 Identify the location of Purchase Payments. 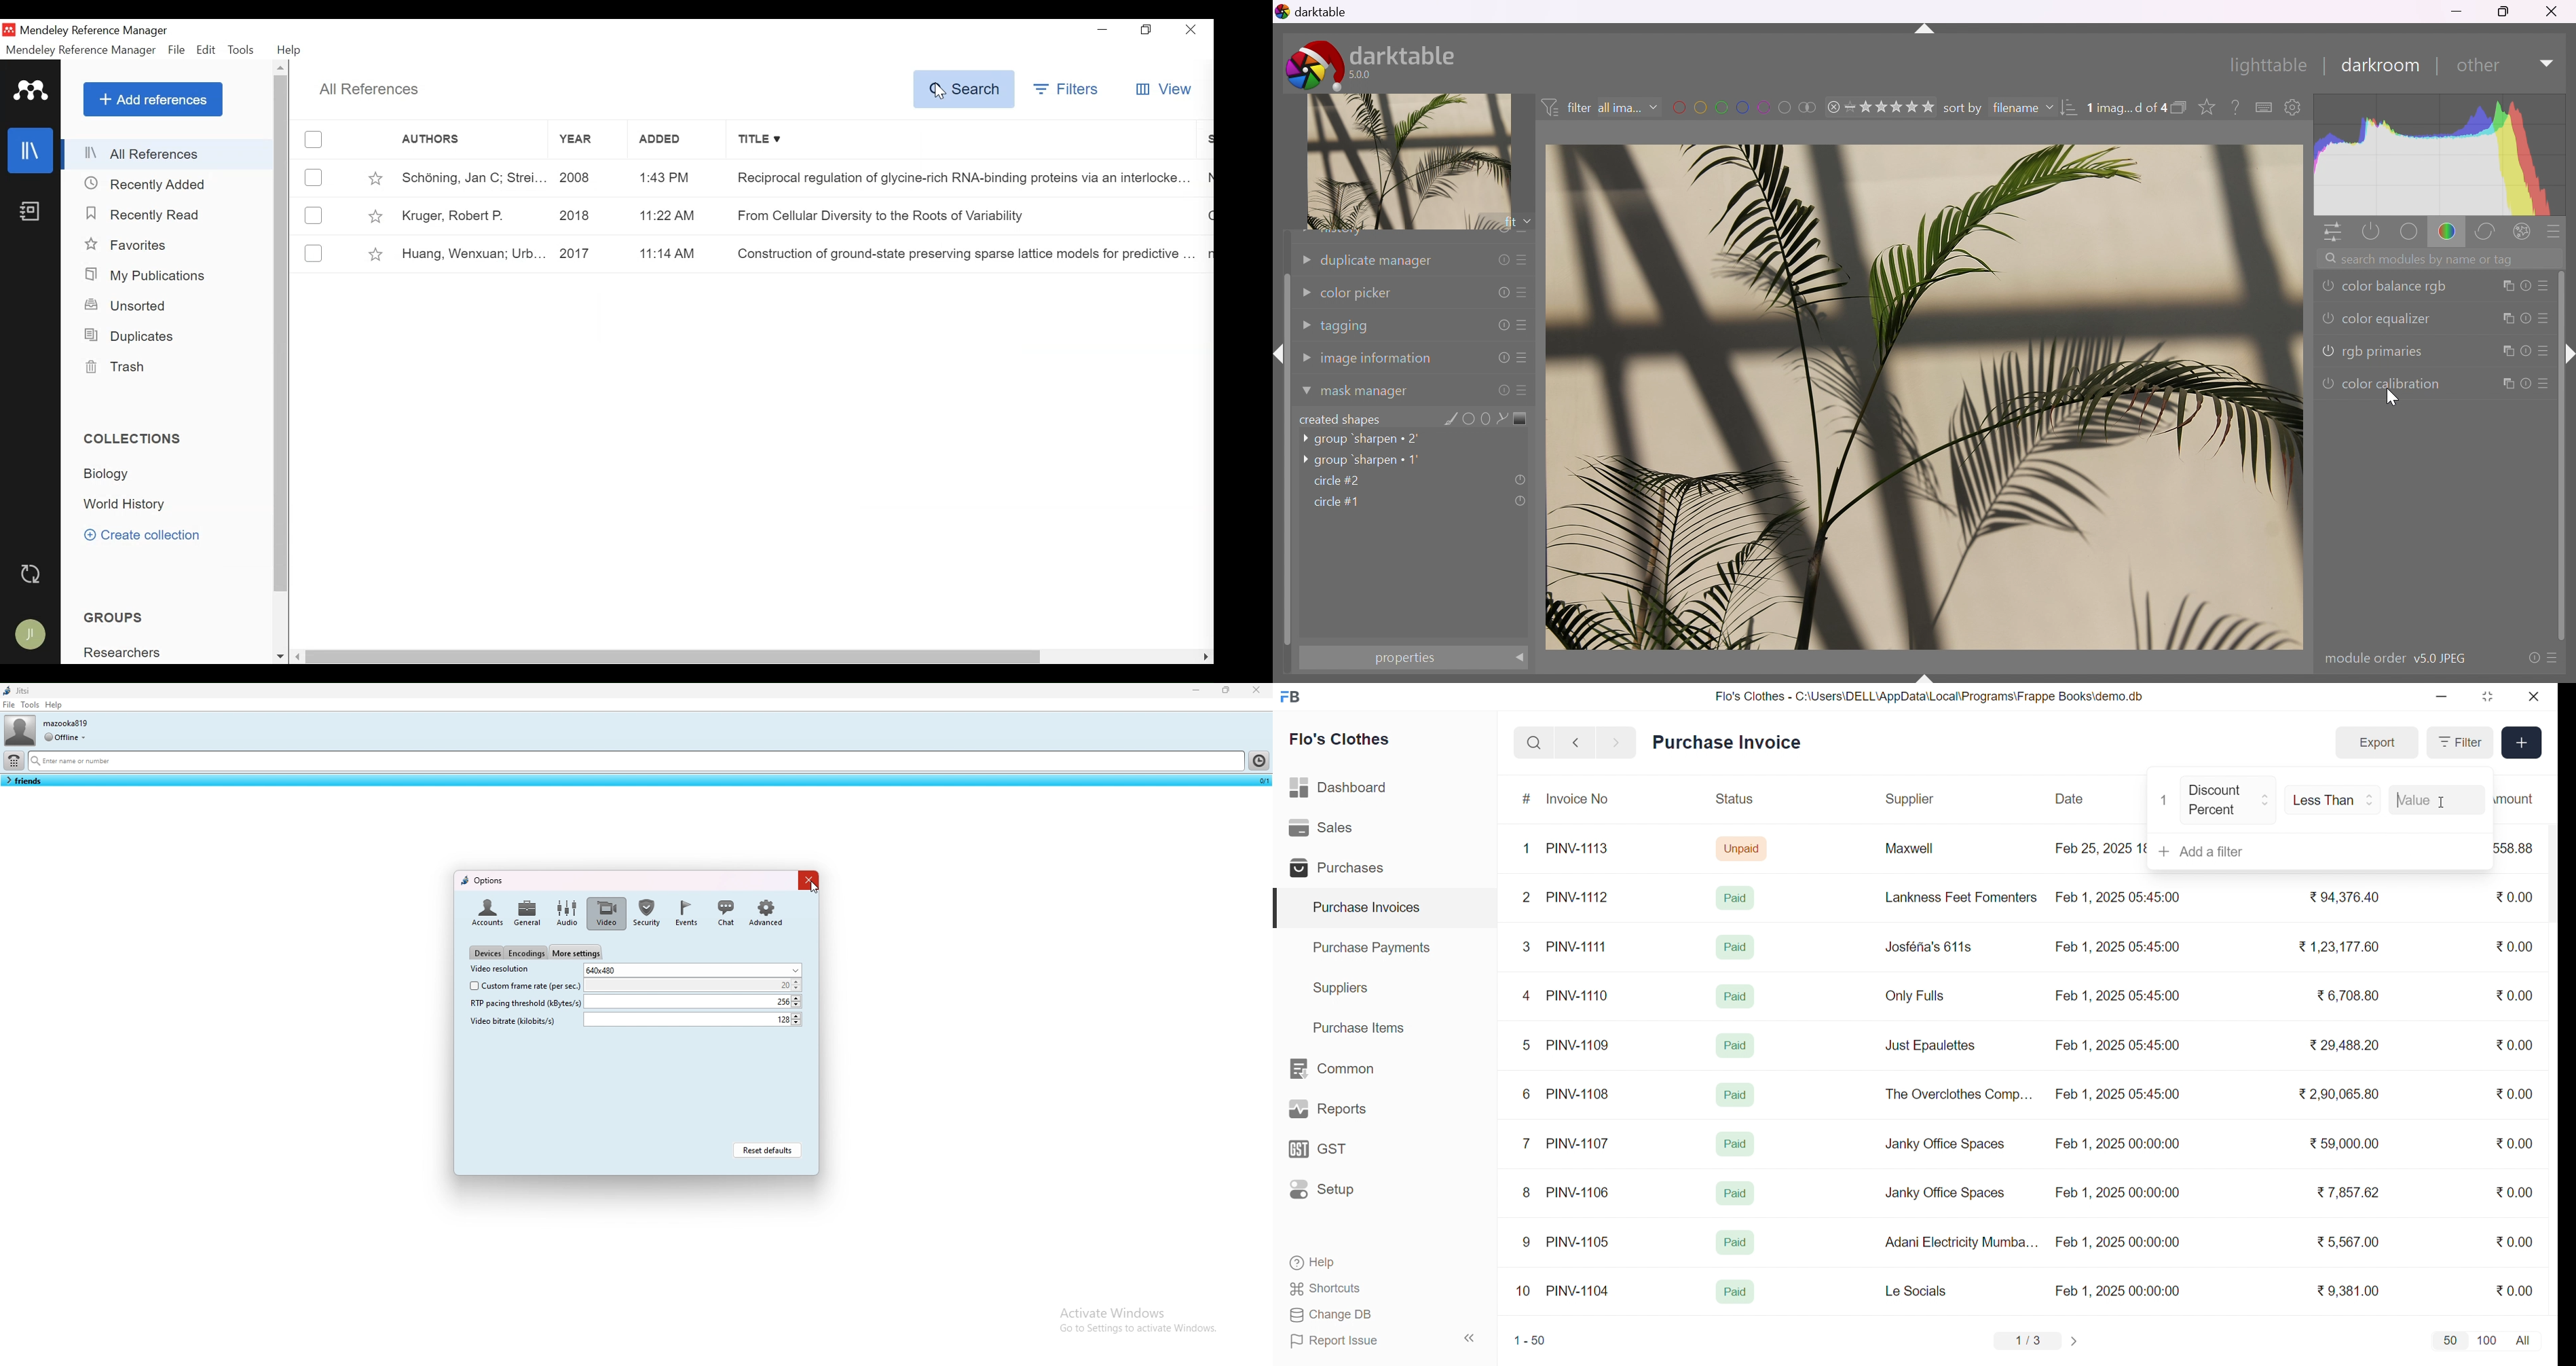
(1376, 947).